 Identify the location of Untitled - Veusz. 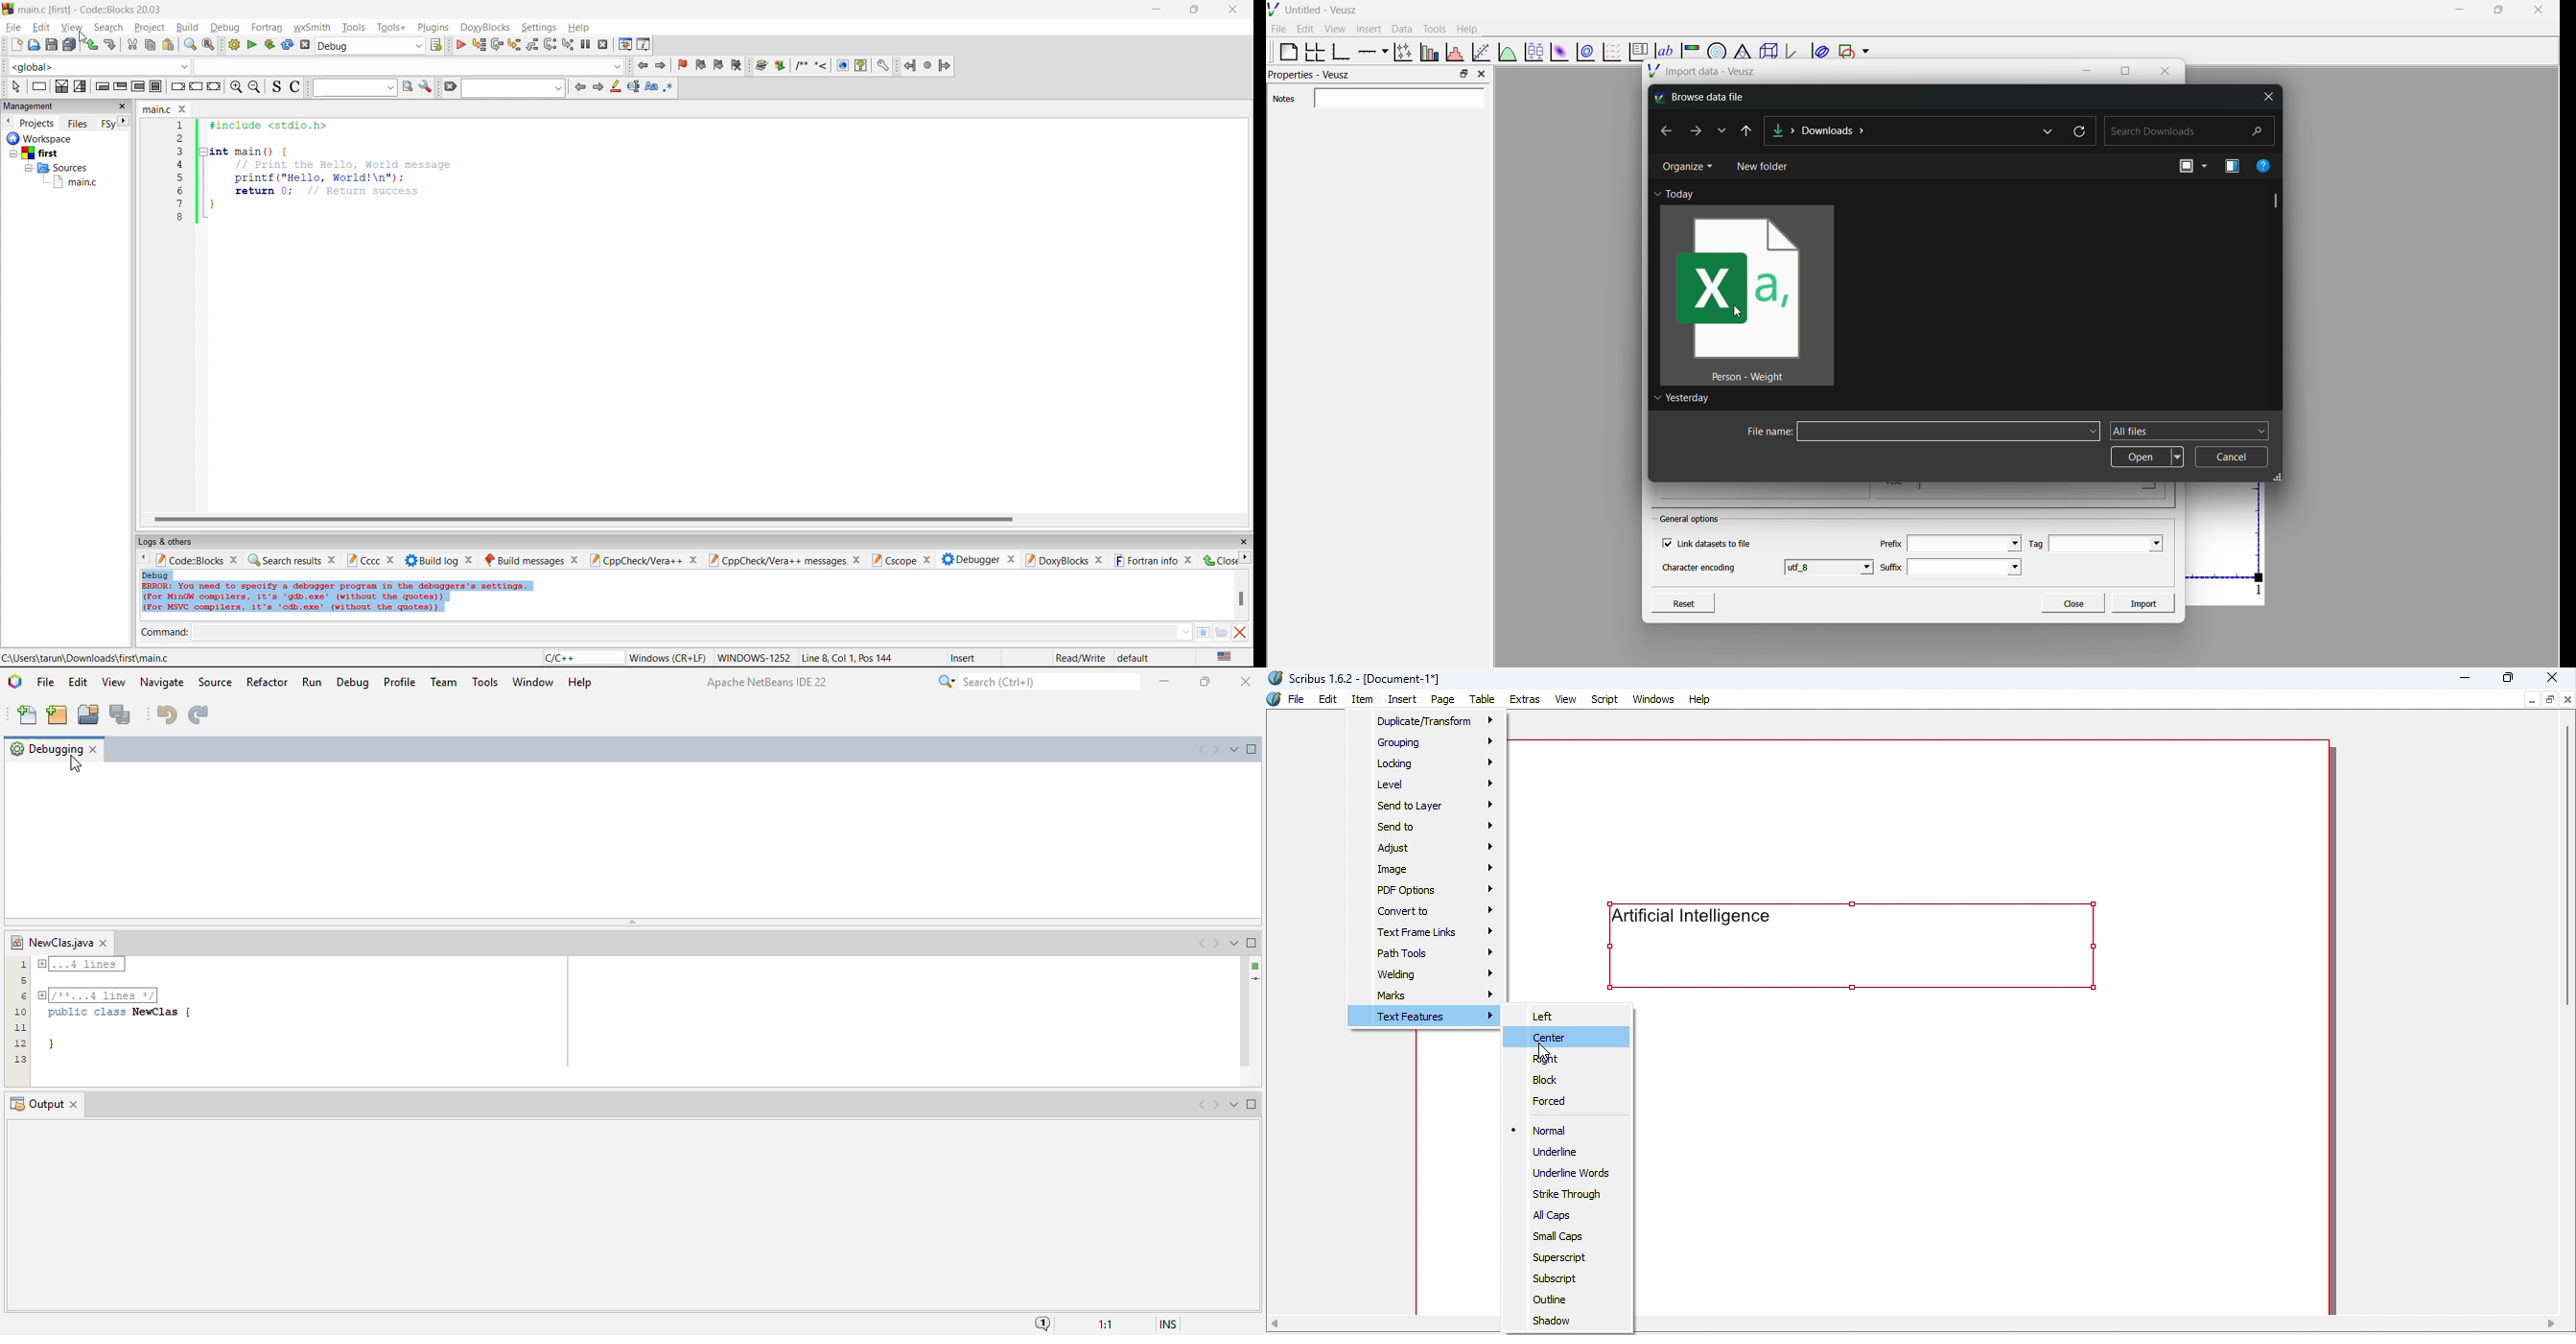
(1323, 10).